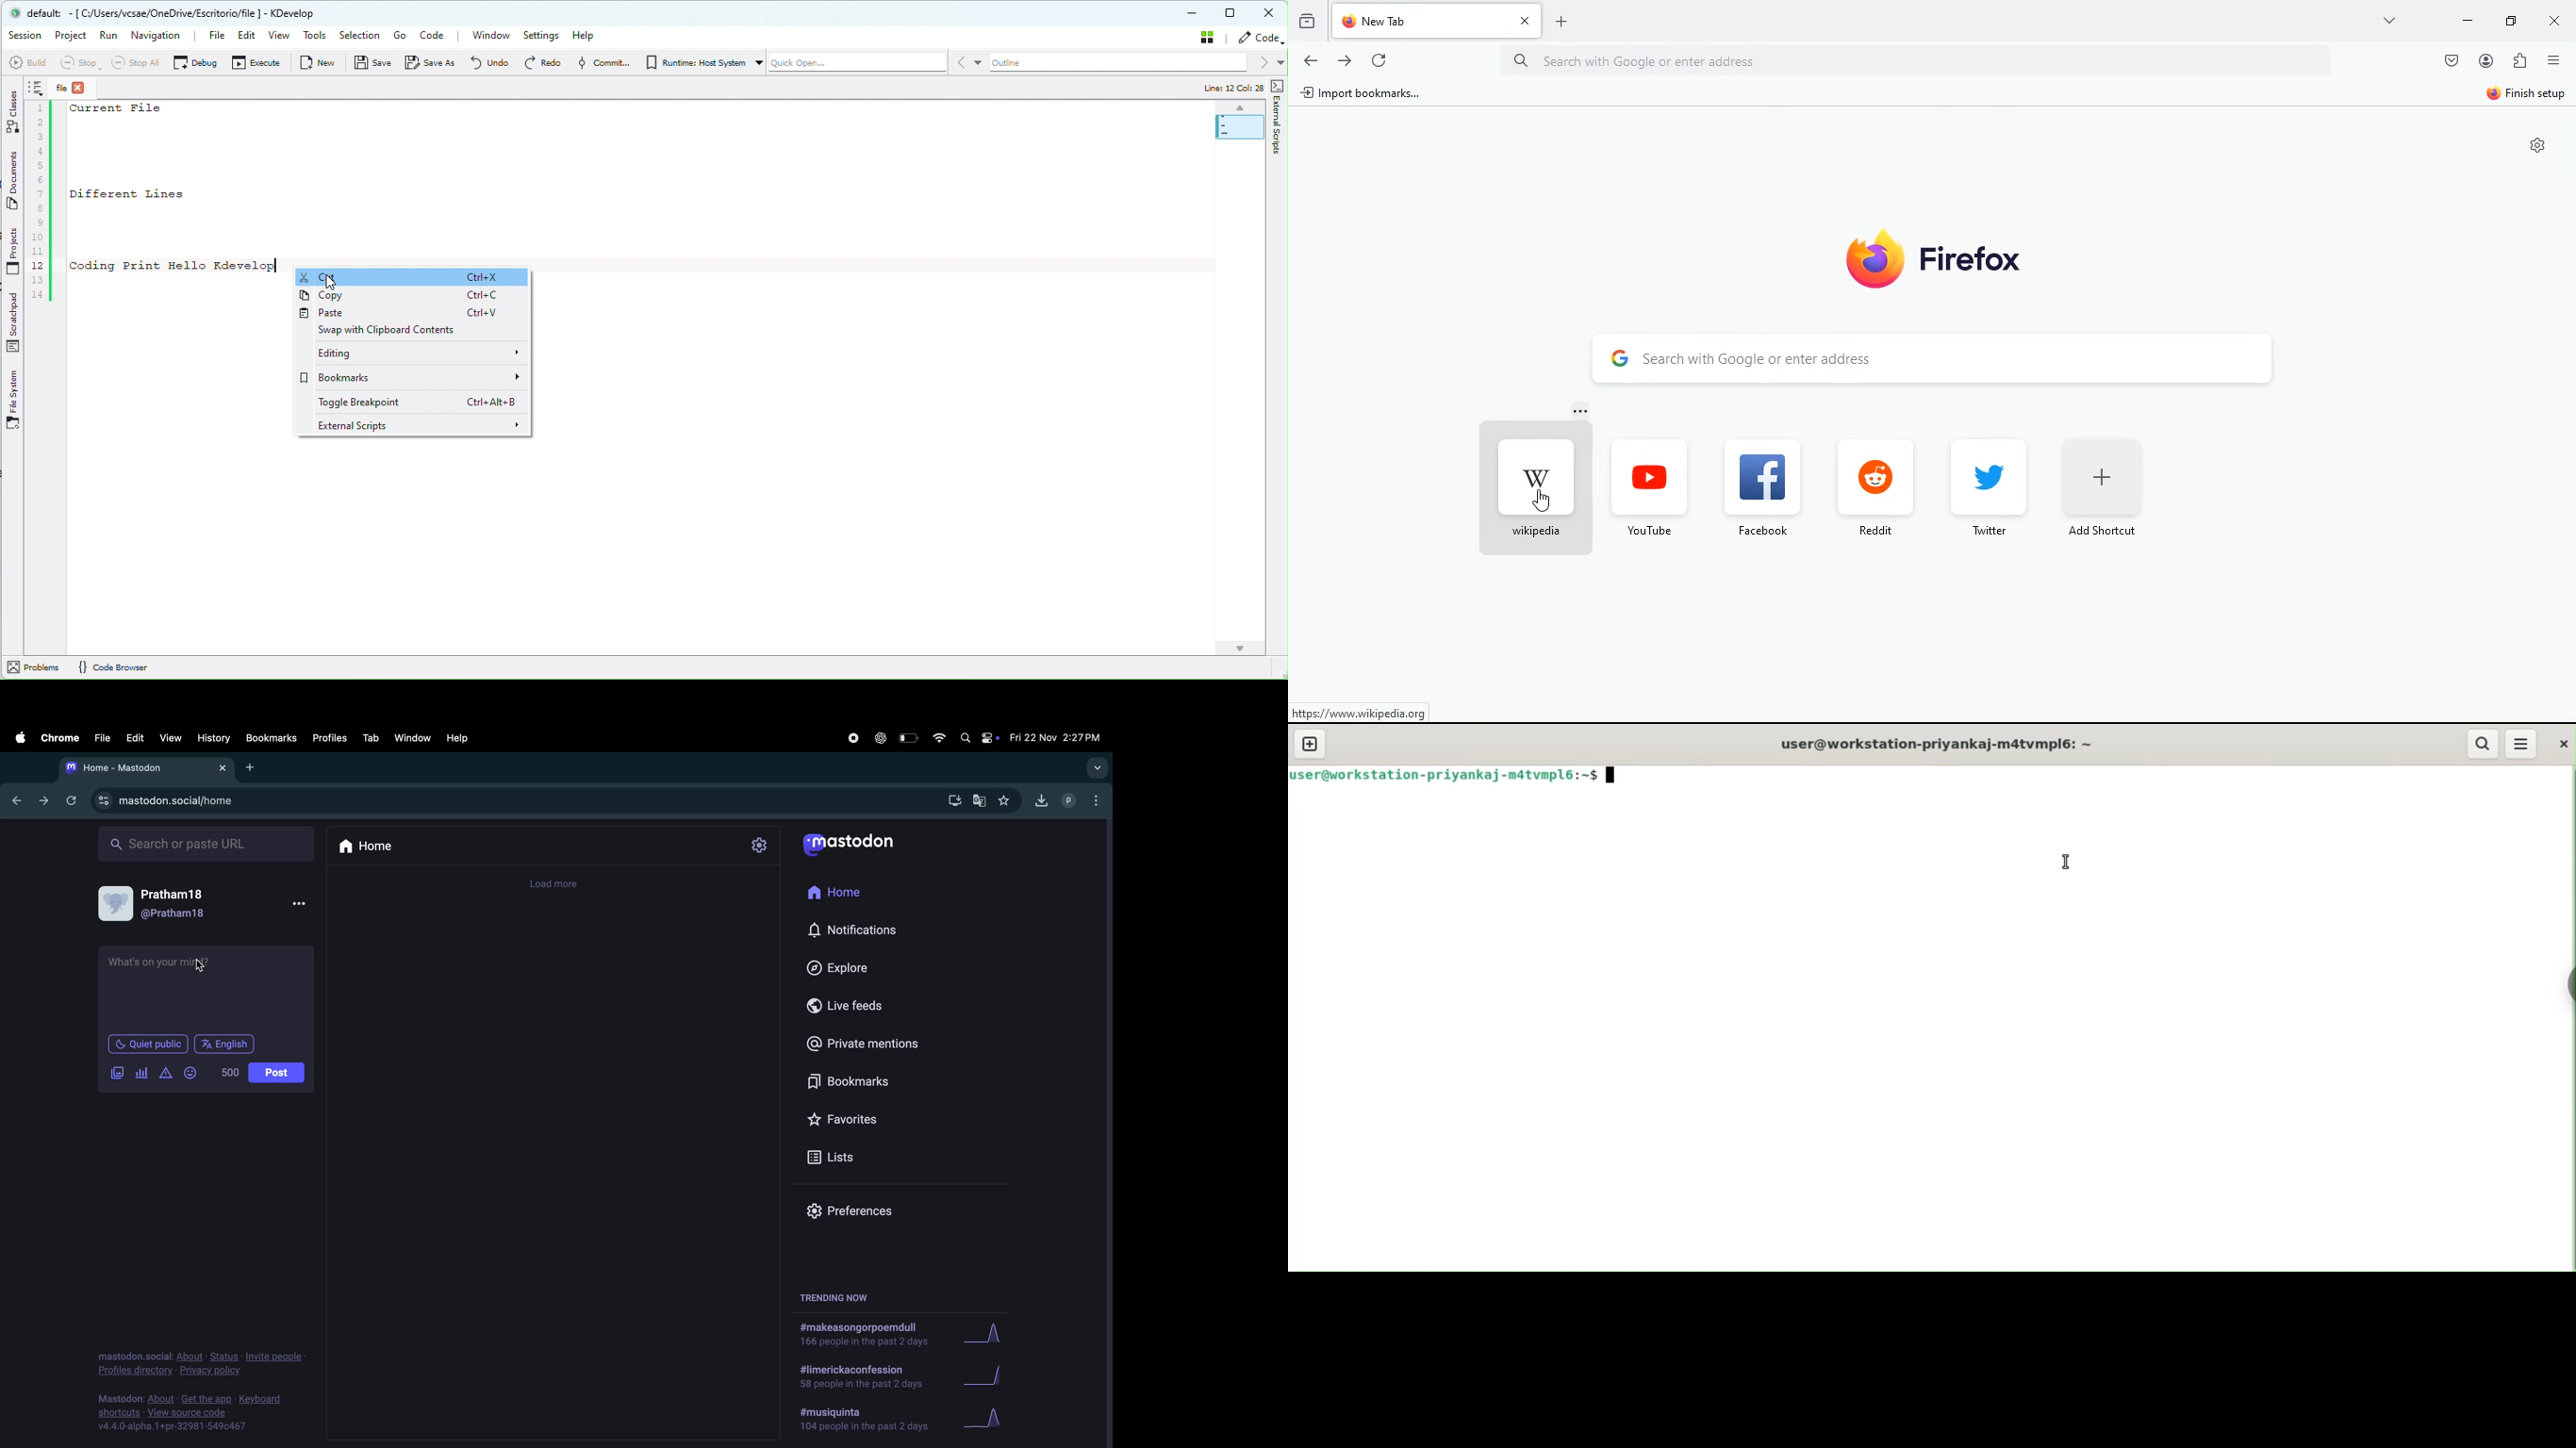 This screenshot has width=2576, height=1456. What do you see at coordinates (1119, 64) in the screenshot?
I see `Outline` at bounding box center [1119, 64].